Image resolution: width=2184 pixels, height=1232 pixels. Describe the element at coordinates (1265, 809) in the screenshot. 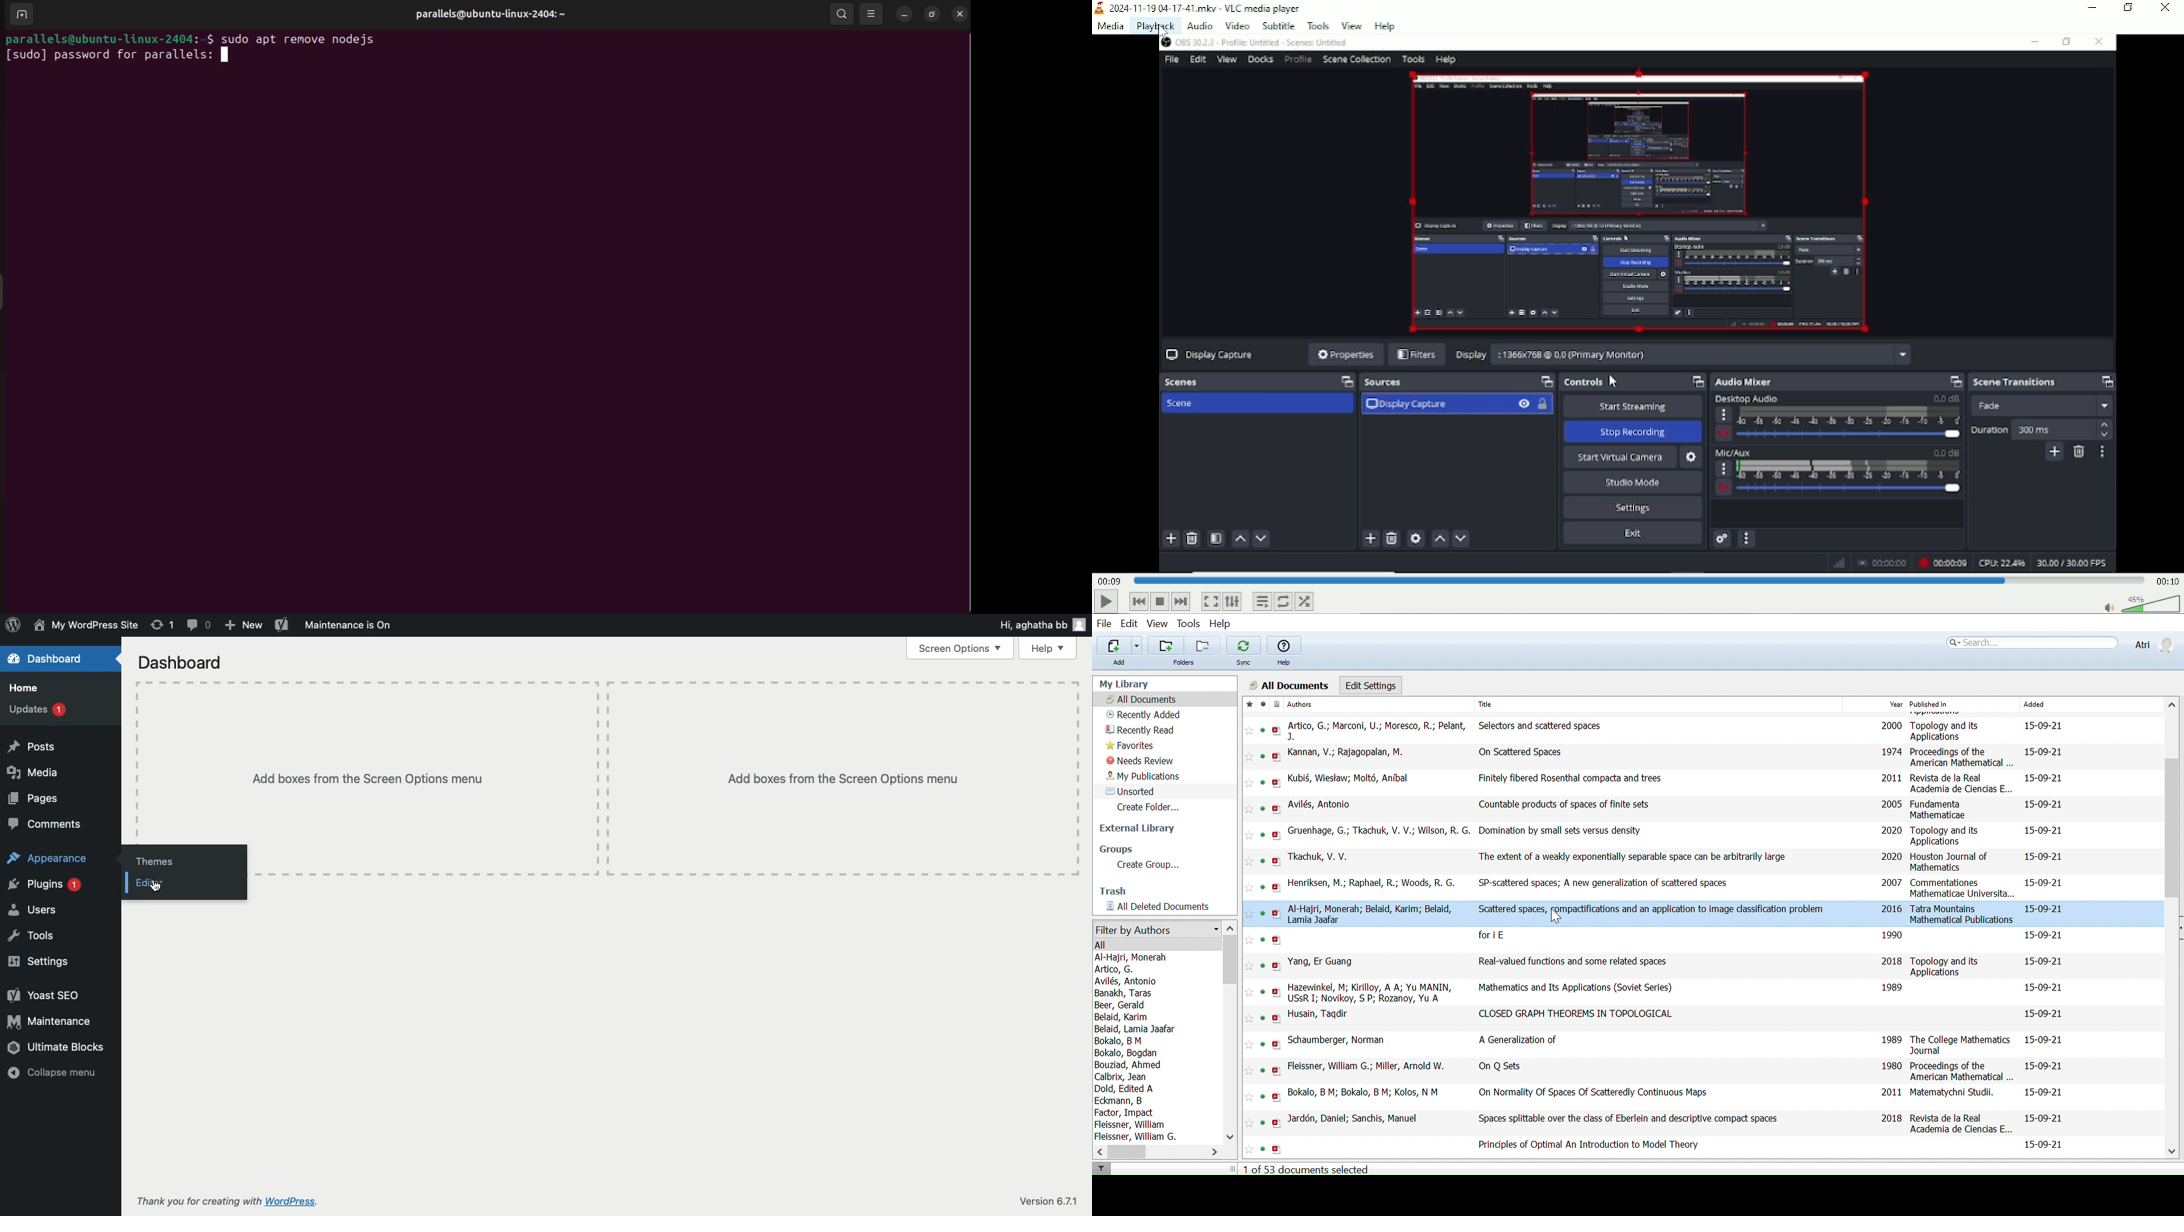

I see `reading status` at that location.